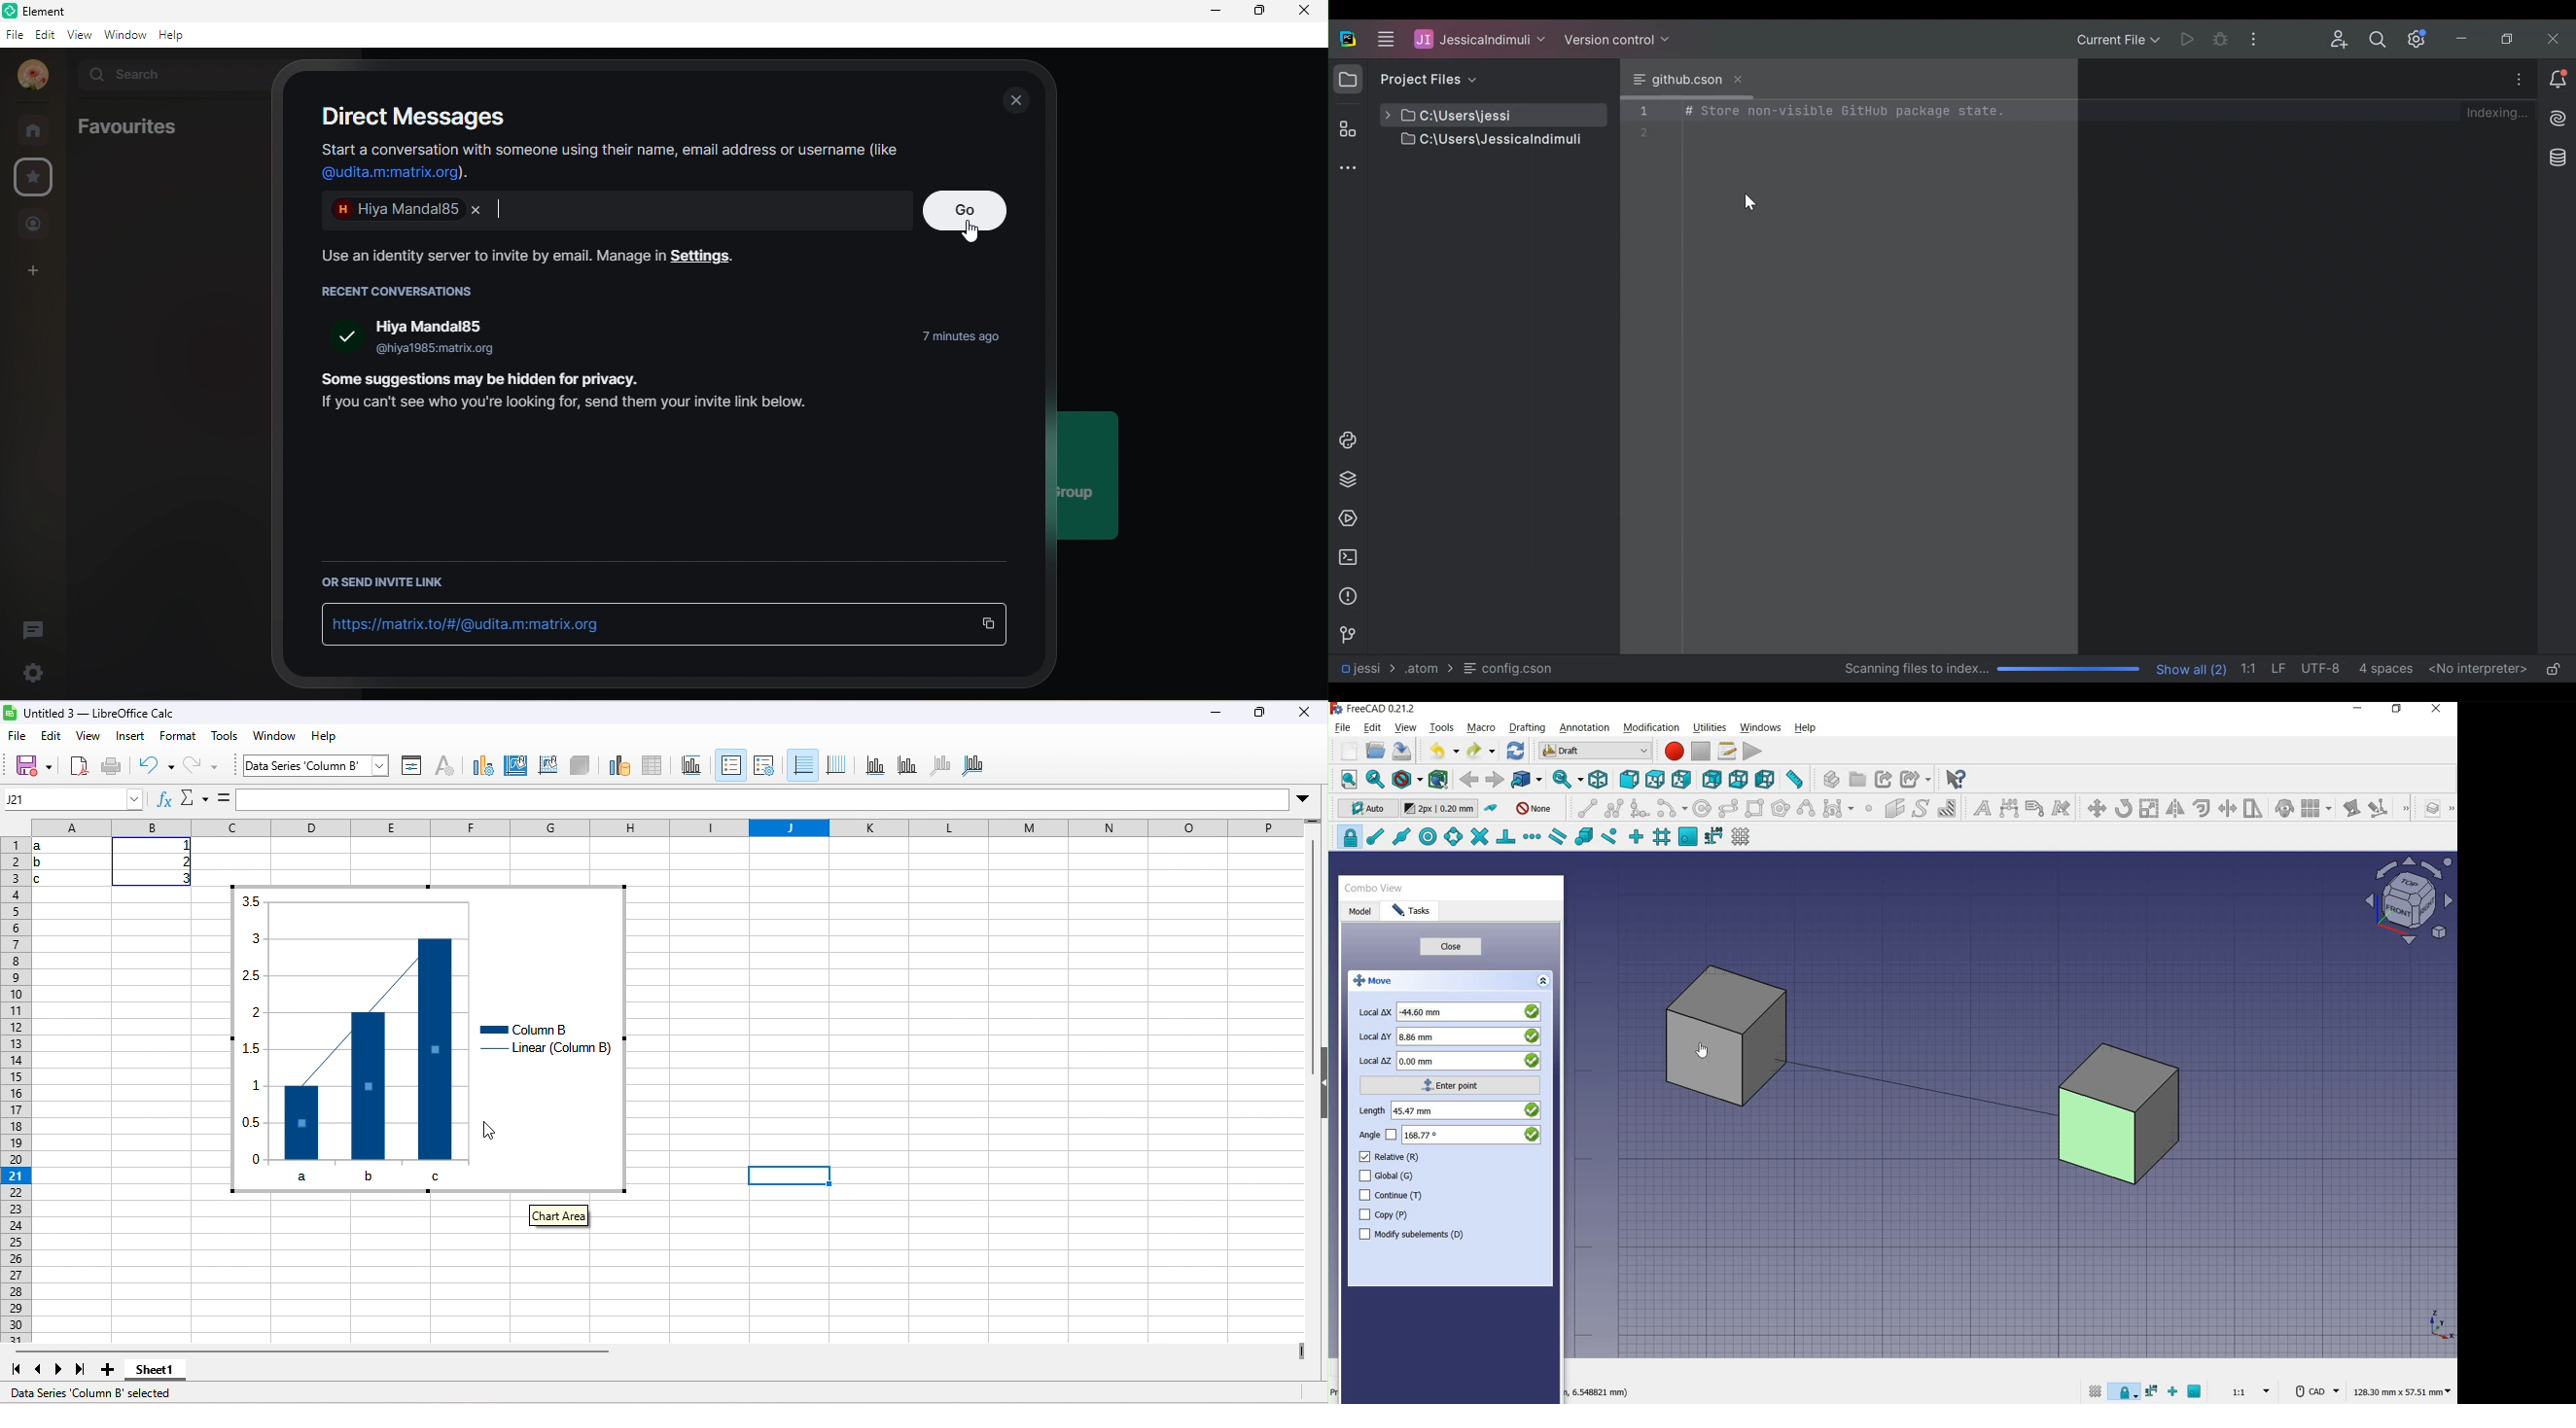  What do you see at coordinates (913, 765) in the screenshot?
I see `y axis` at bounding box center [913, 765].